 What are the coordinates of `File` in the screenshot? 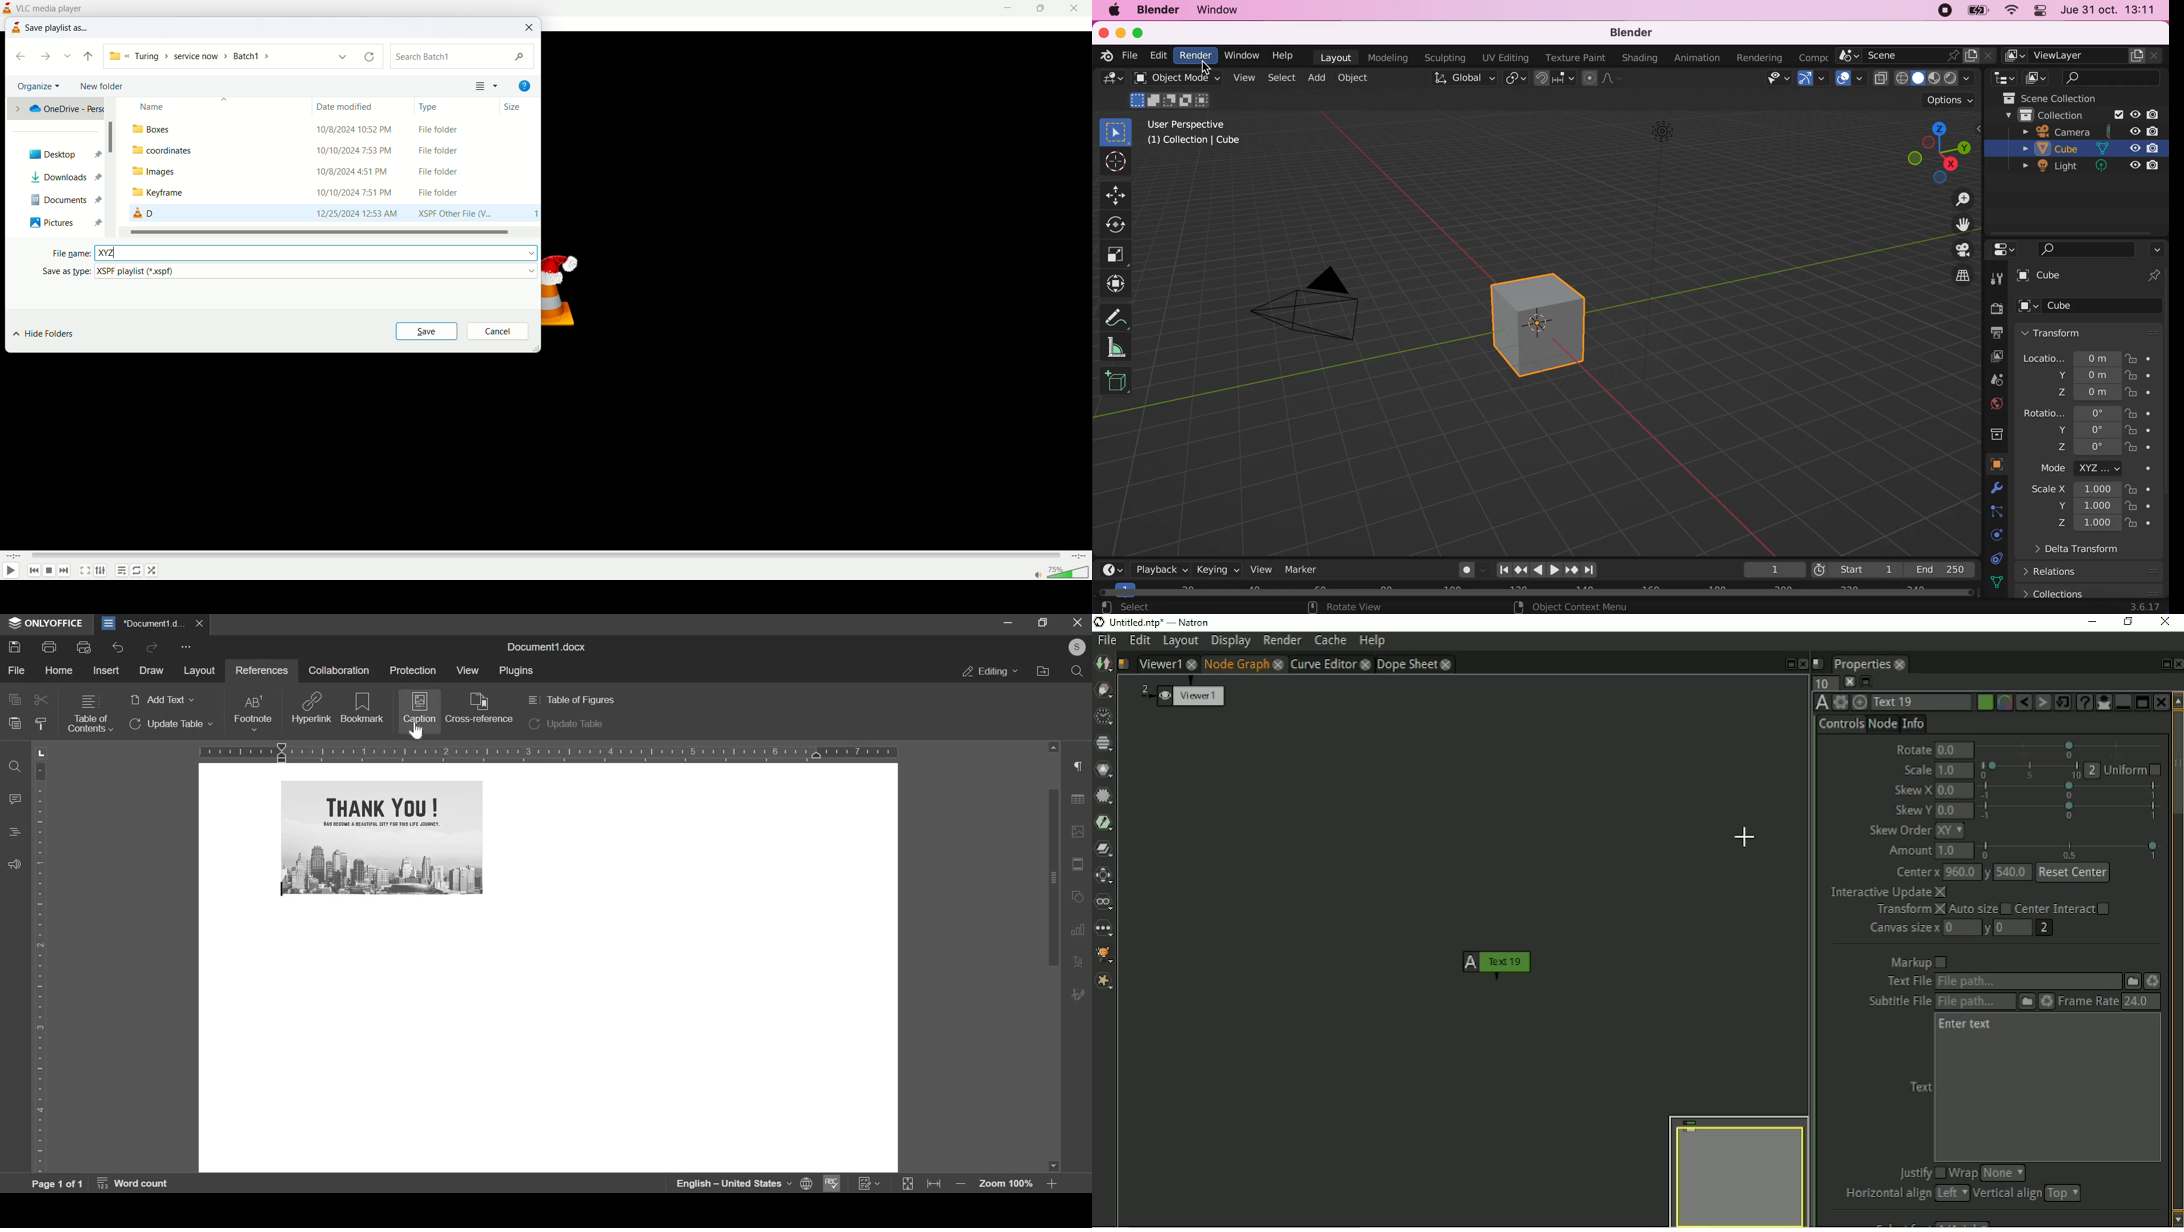 It's located at (2132, 981).